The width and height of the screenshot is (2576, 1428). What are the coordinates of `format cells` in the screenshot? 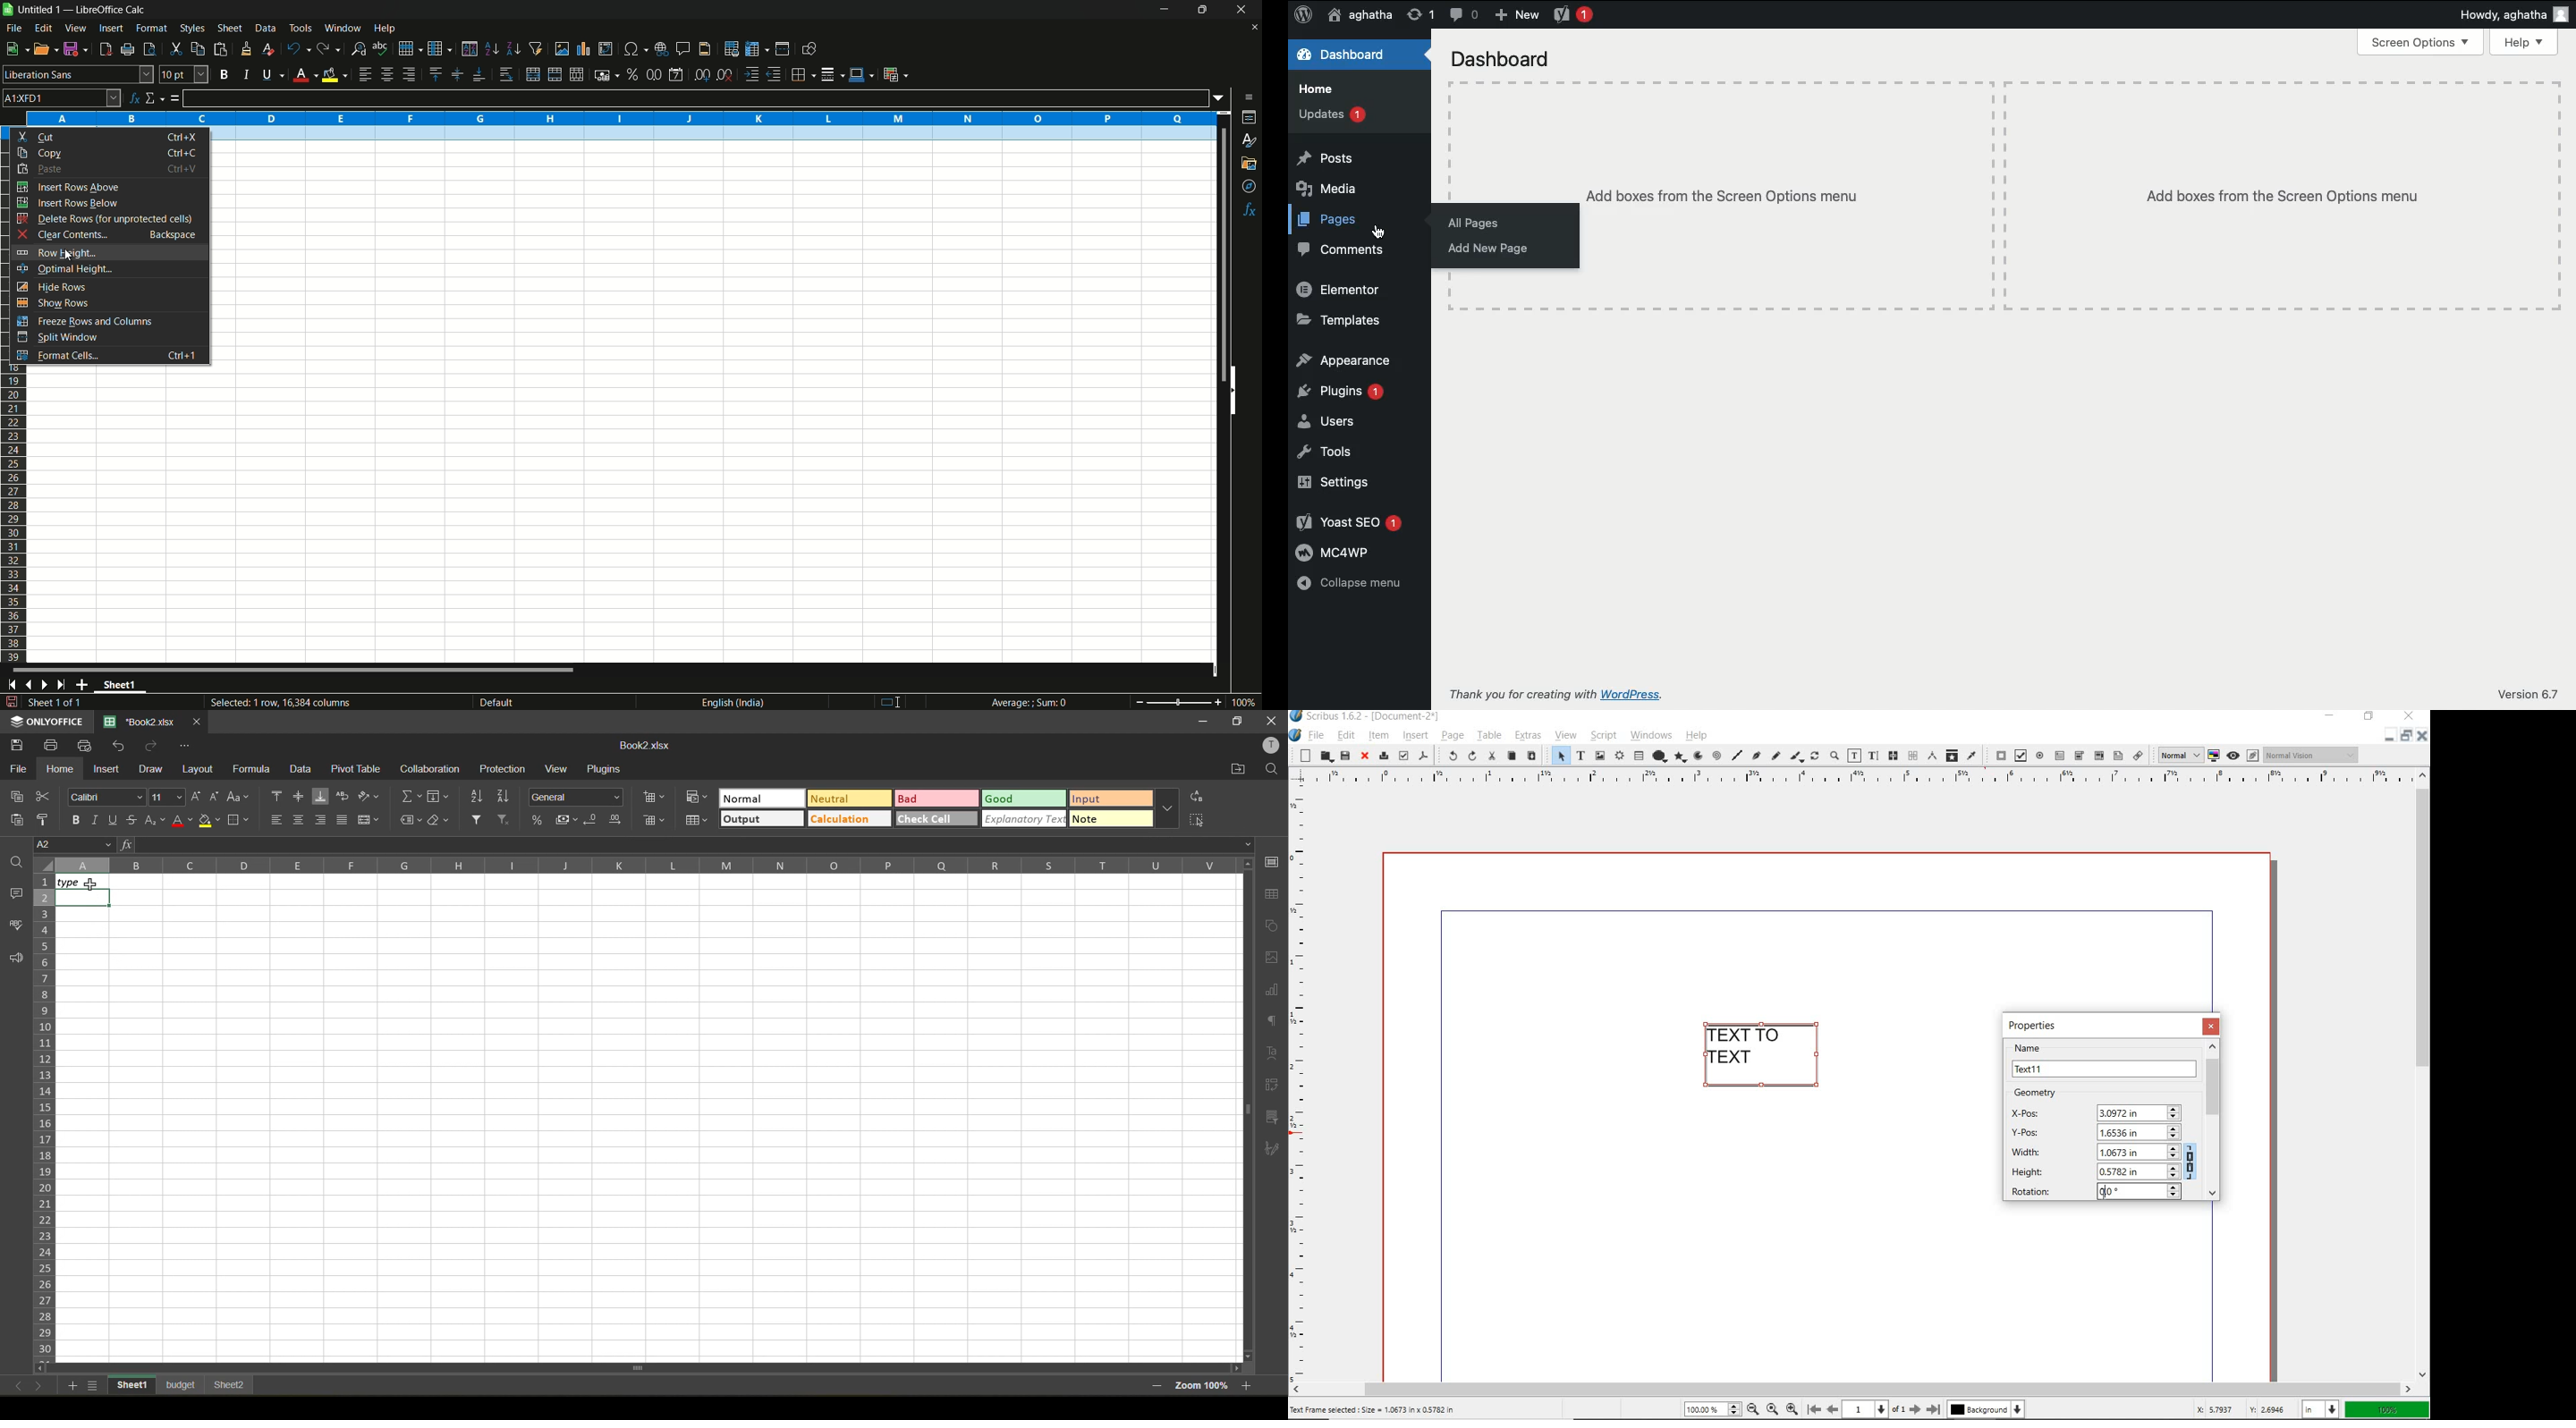 It's located at (110, 358).